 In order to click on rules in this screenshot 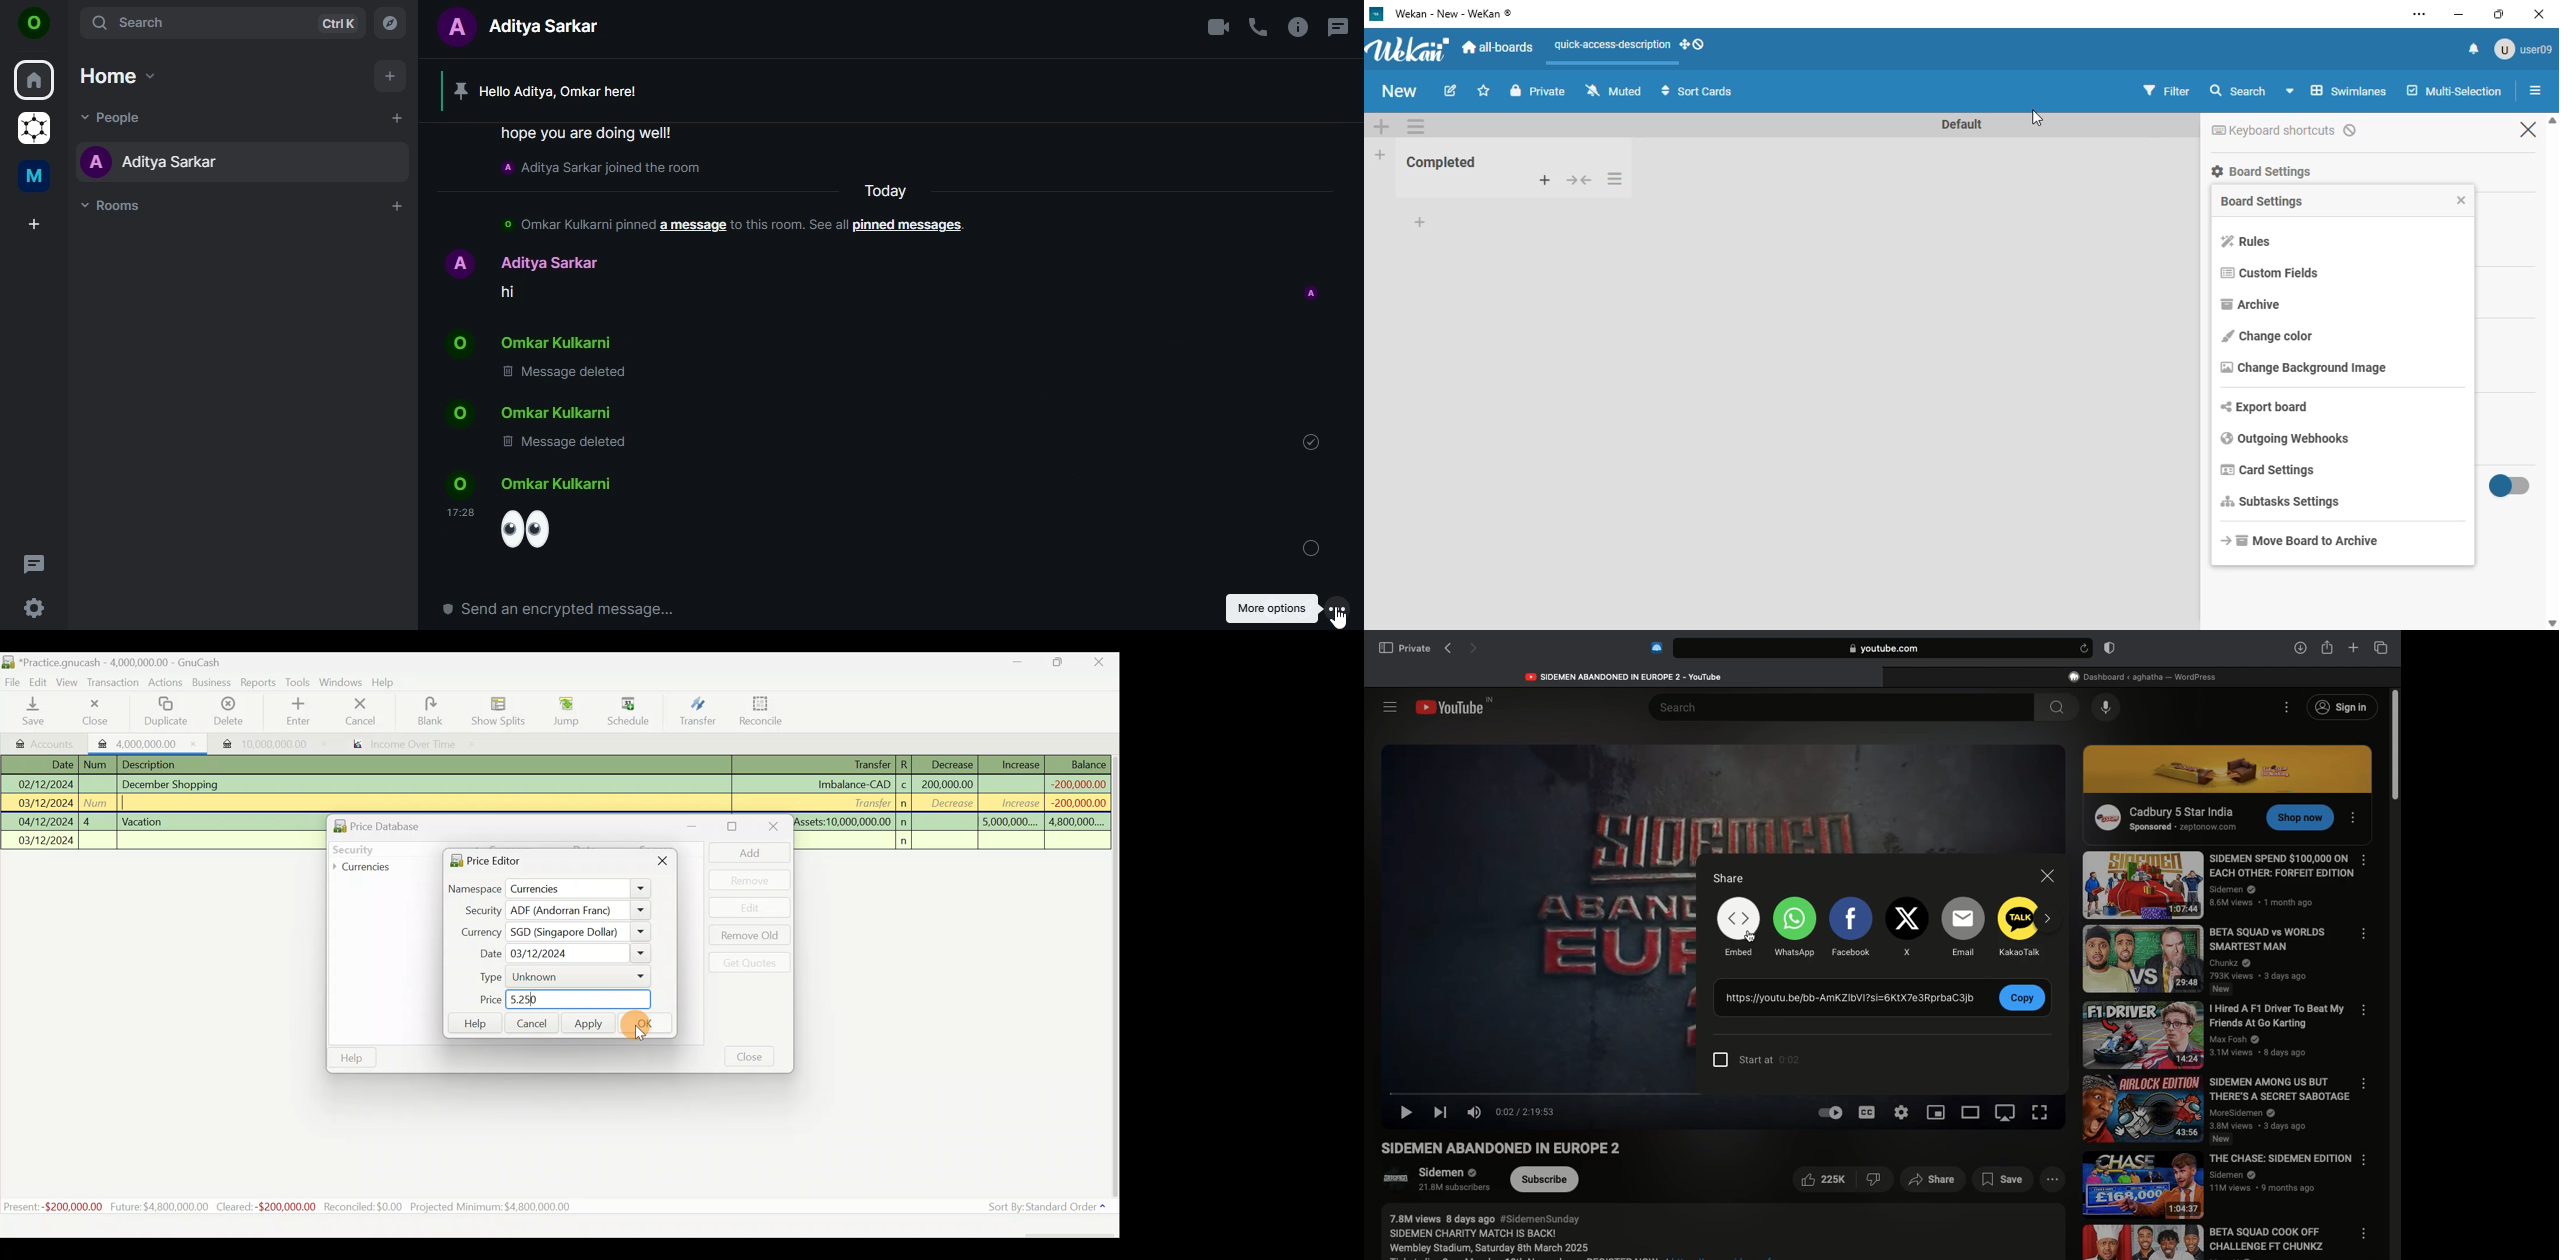, I will do `click(2246, 242)`.